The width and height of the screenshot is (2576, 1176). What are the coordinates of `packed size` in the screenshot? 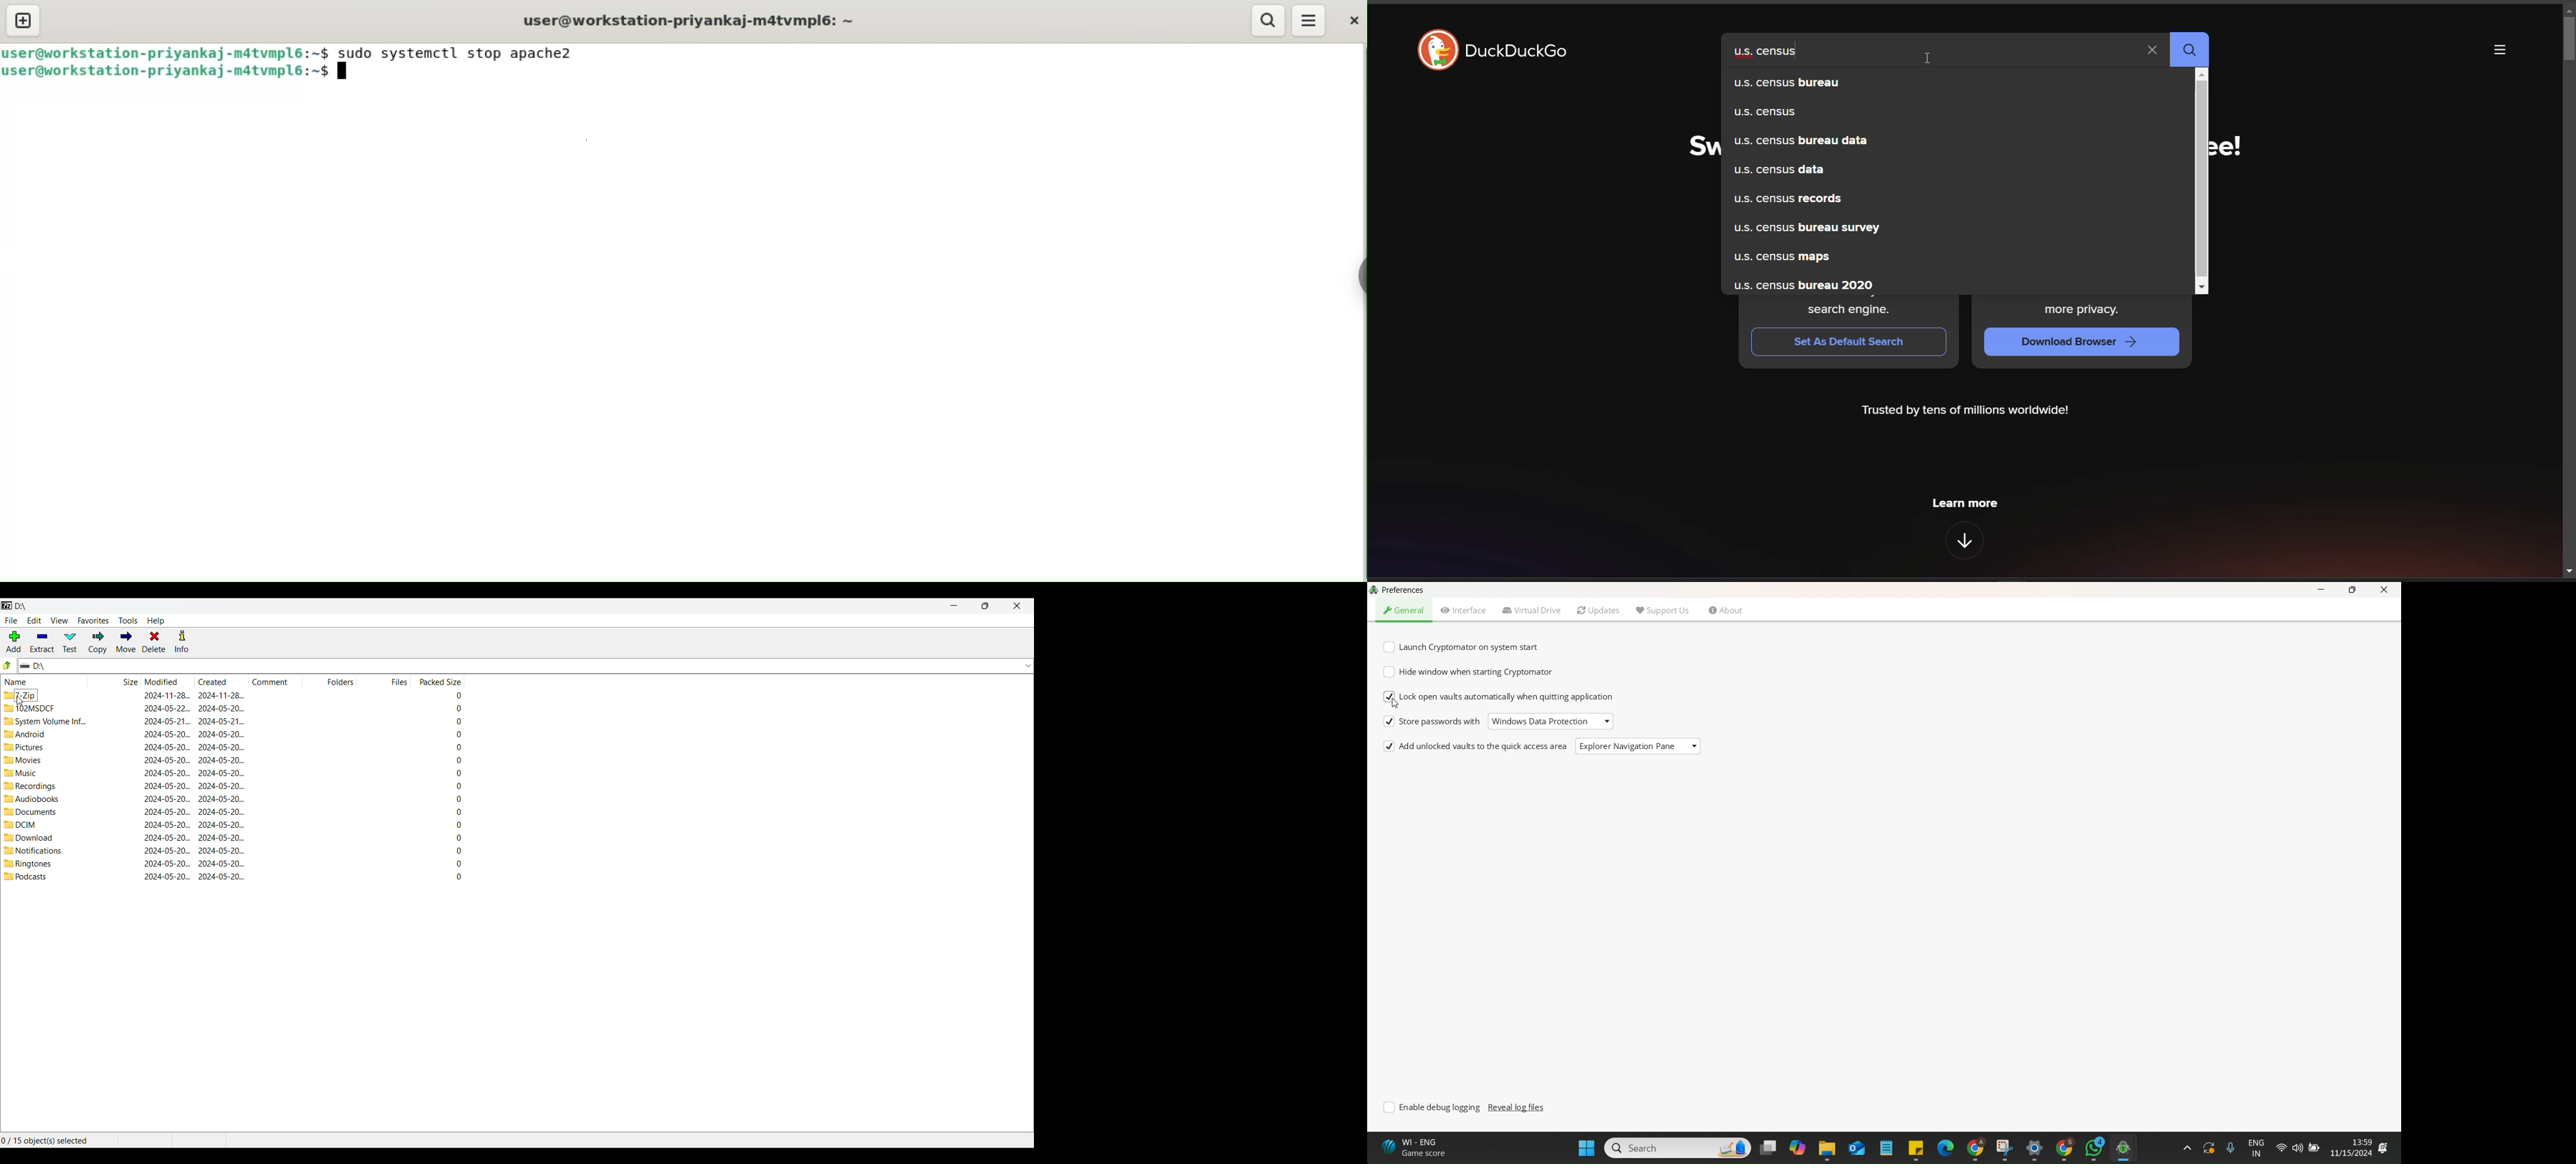 It's located at (455, 786).